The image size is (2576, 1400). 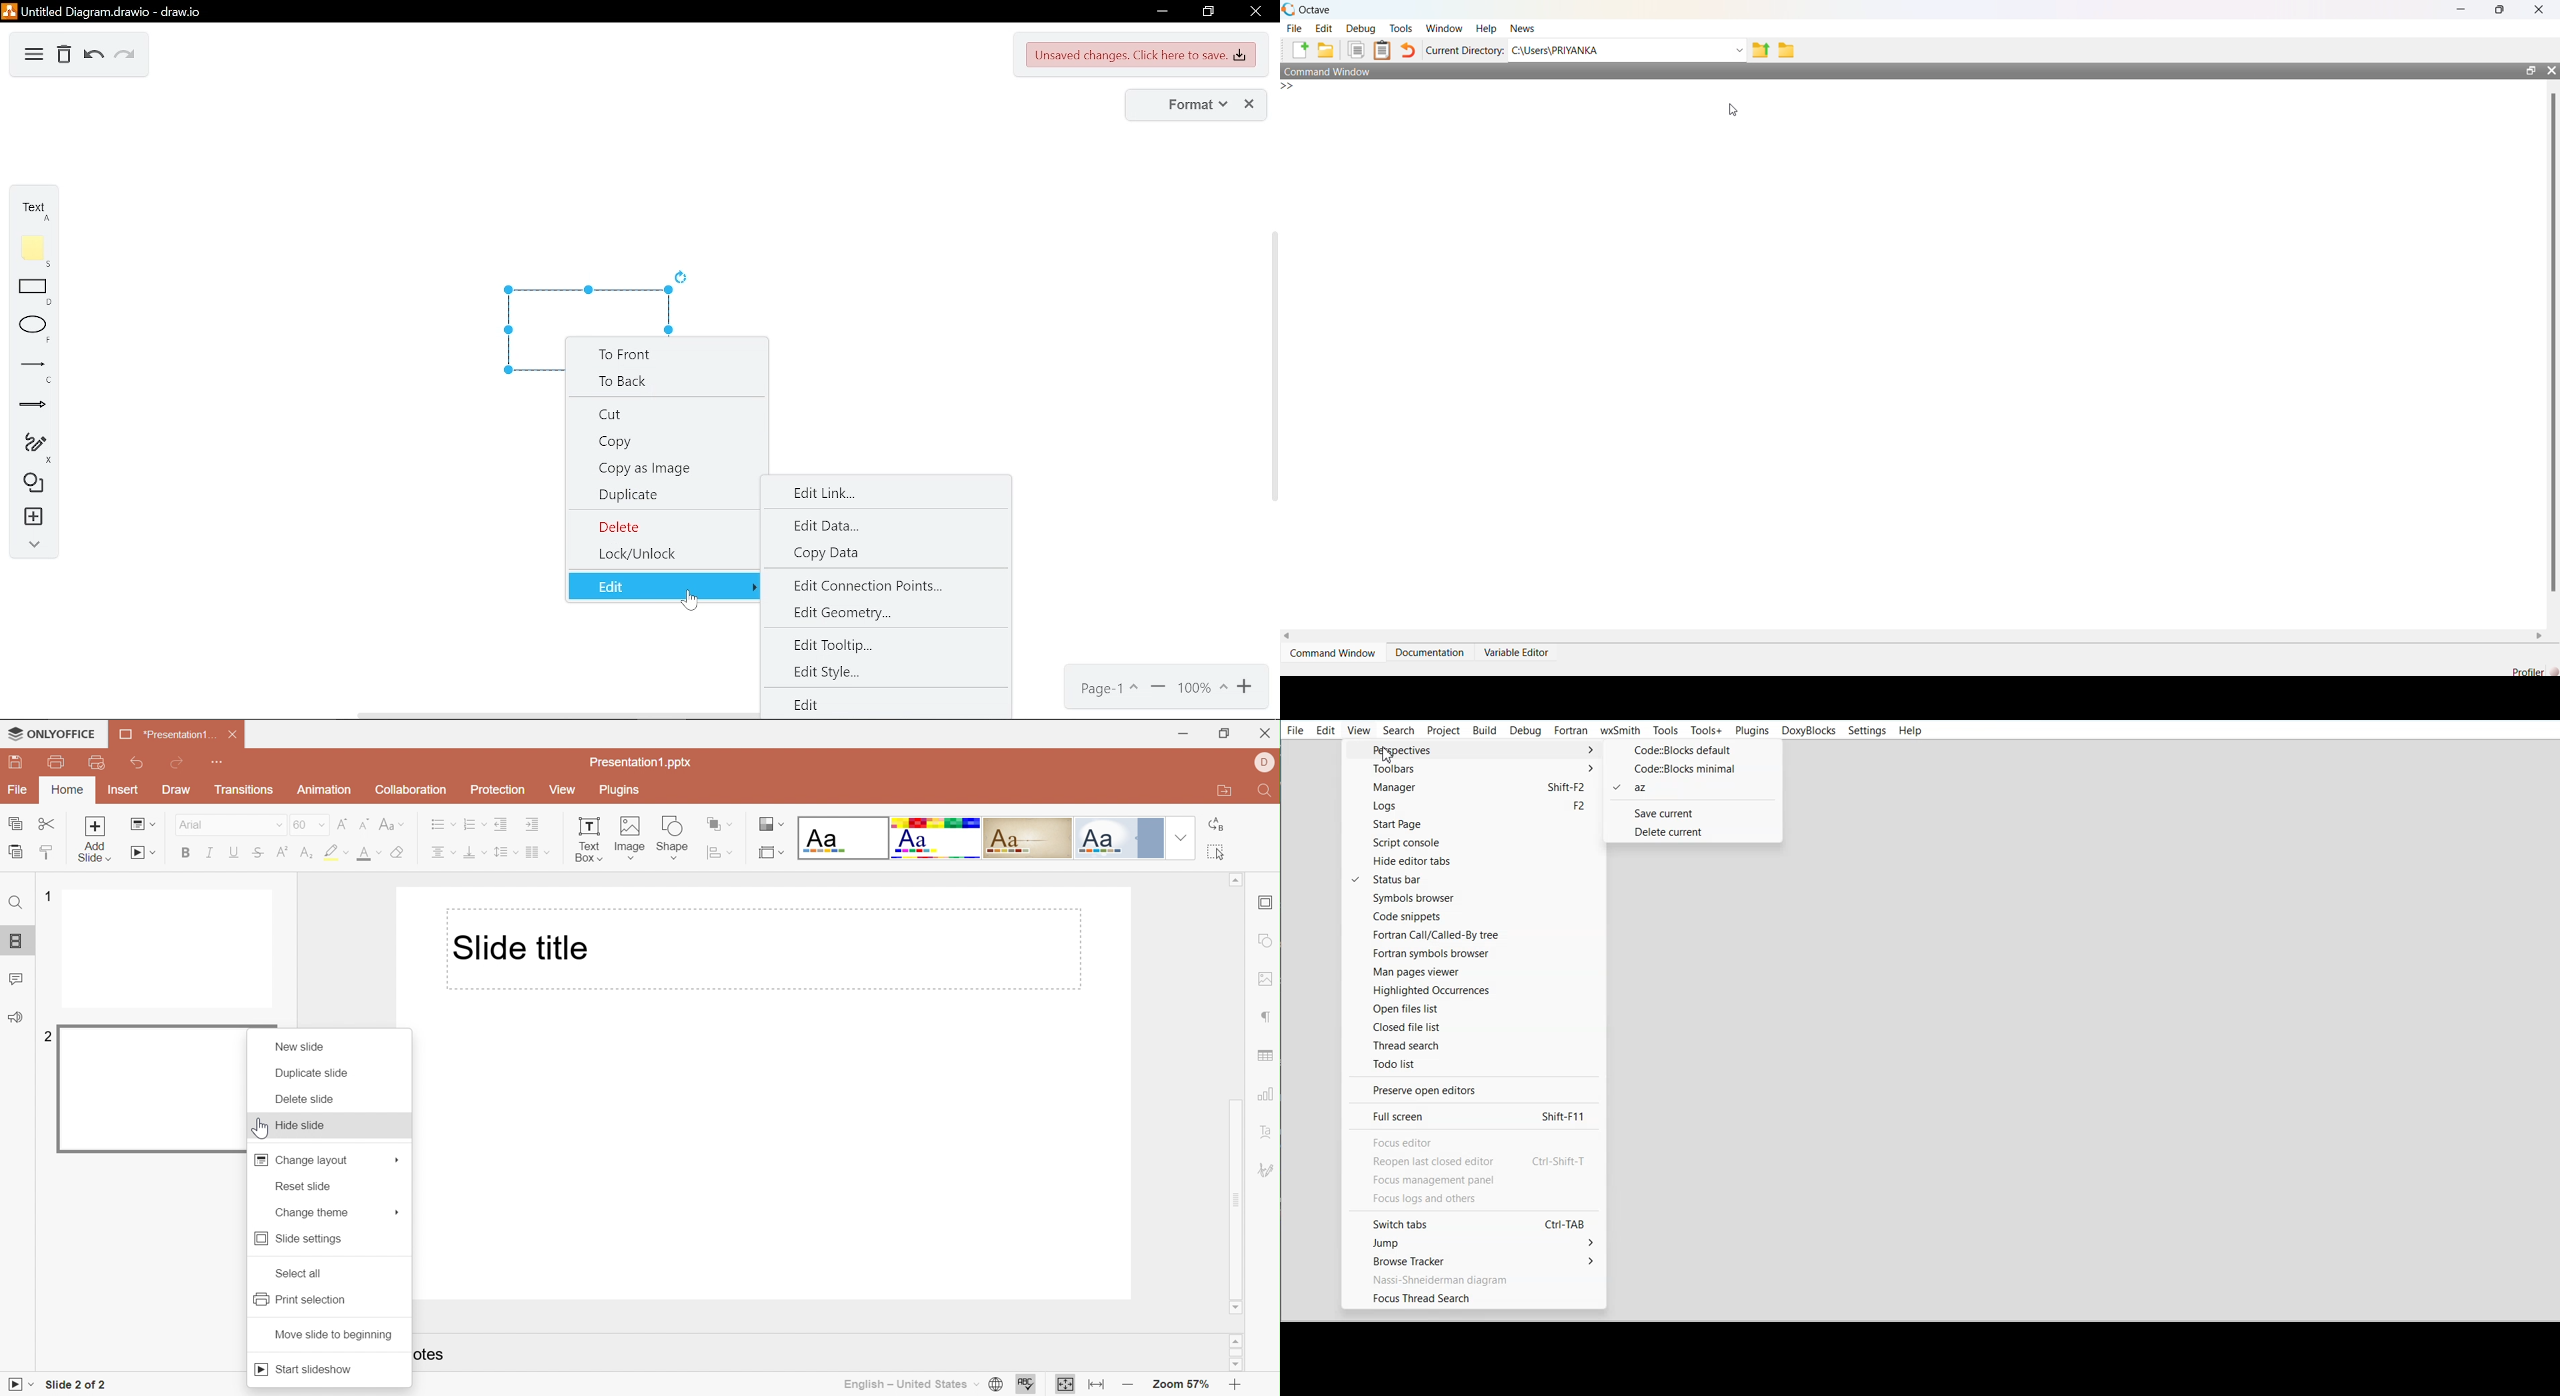 I want to click on Full screen, so click(x=1472, y=1116).